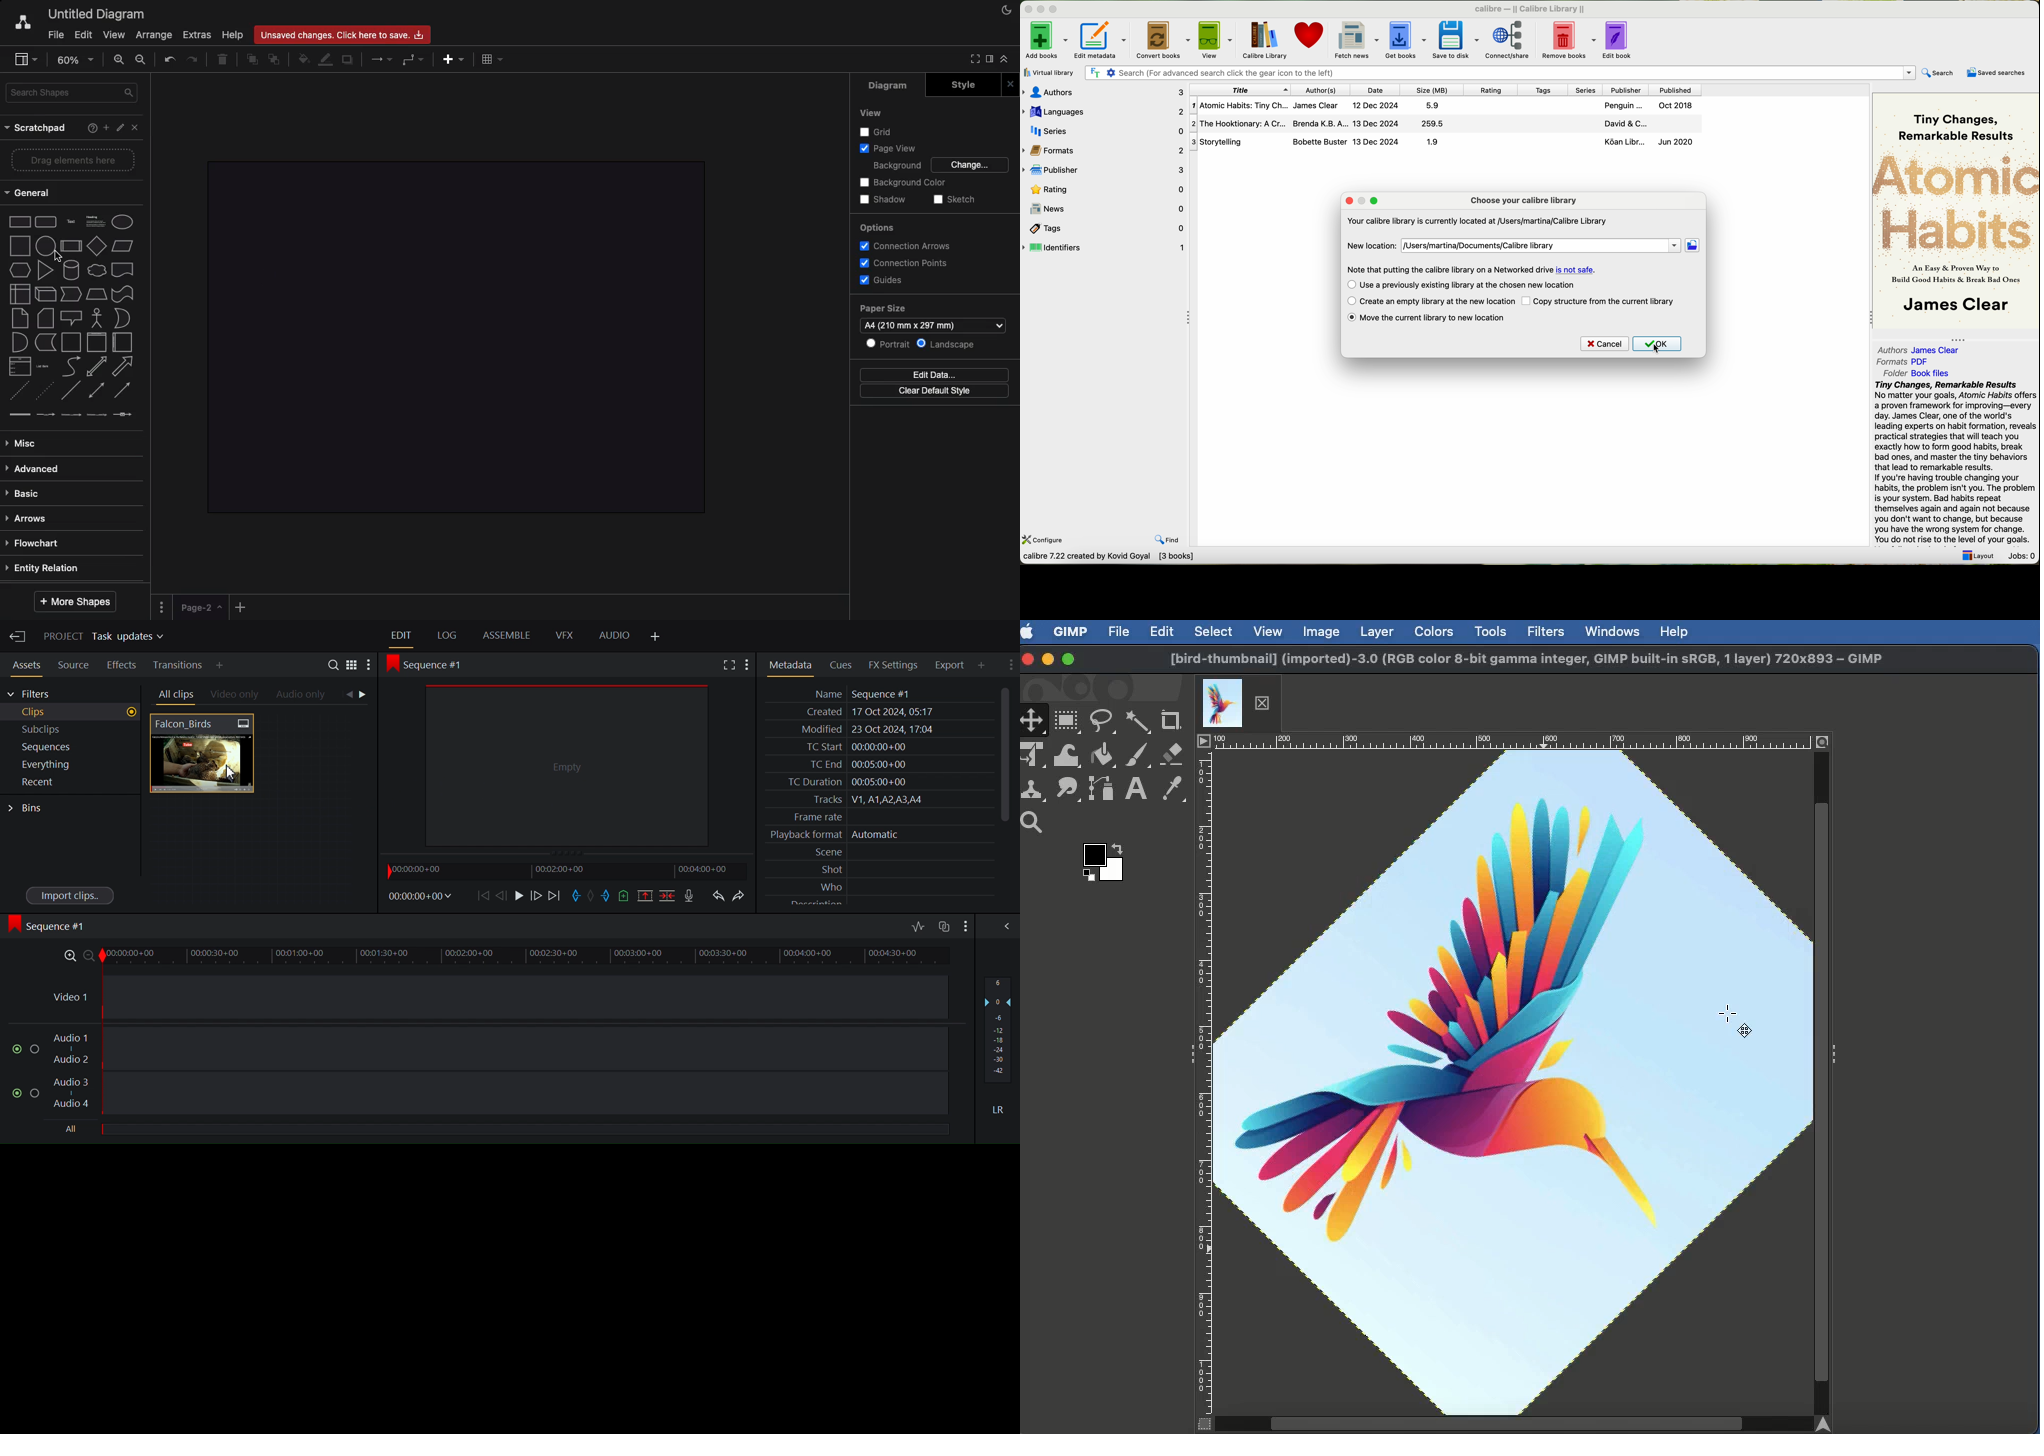 The width and height of the screenshot is (2044, 1456). Describe the element at coordinates (193, 60) in the screenshot. I see `Redo` at that location.